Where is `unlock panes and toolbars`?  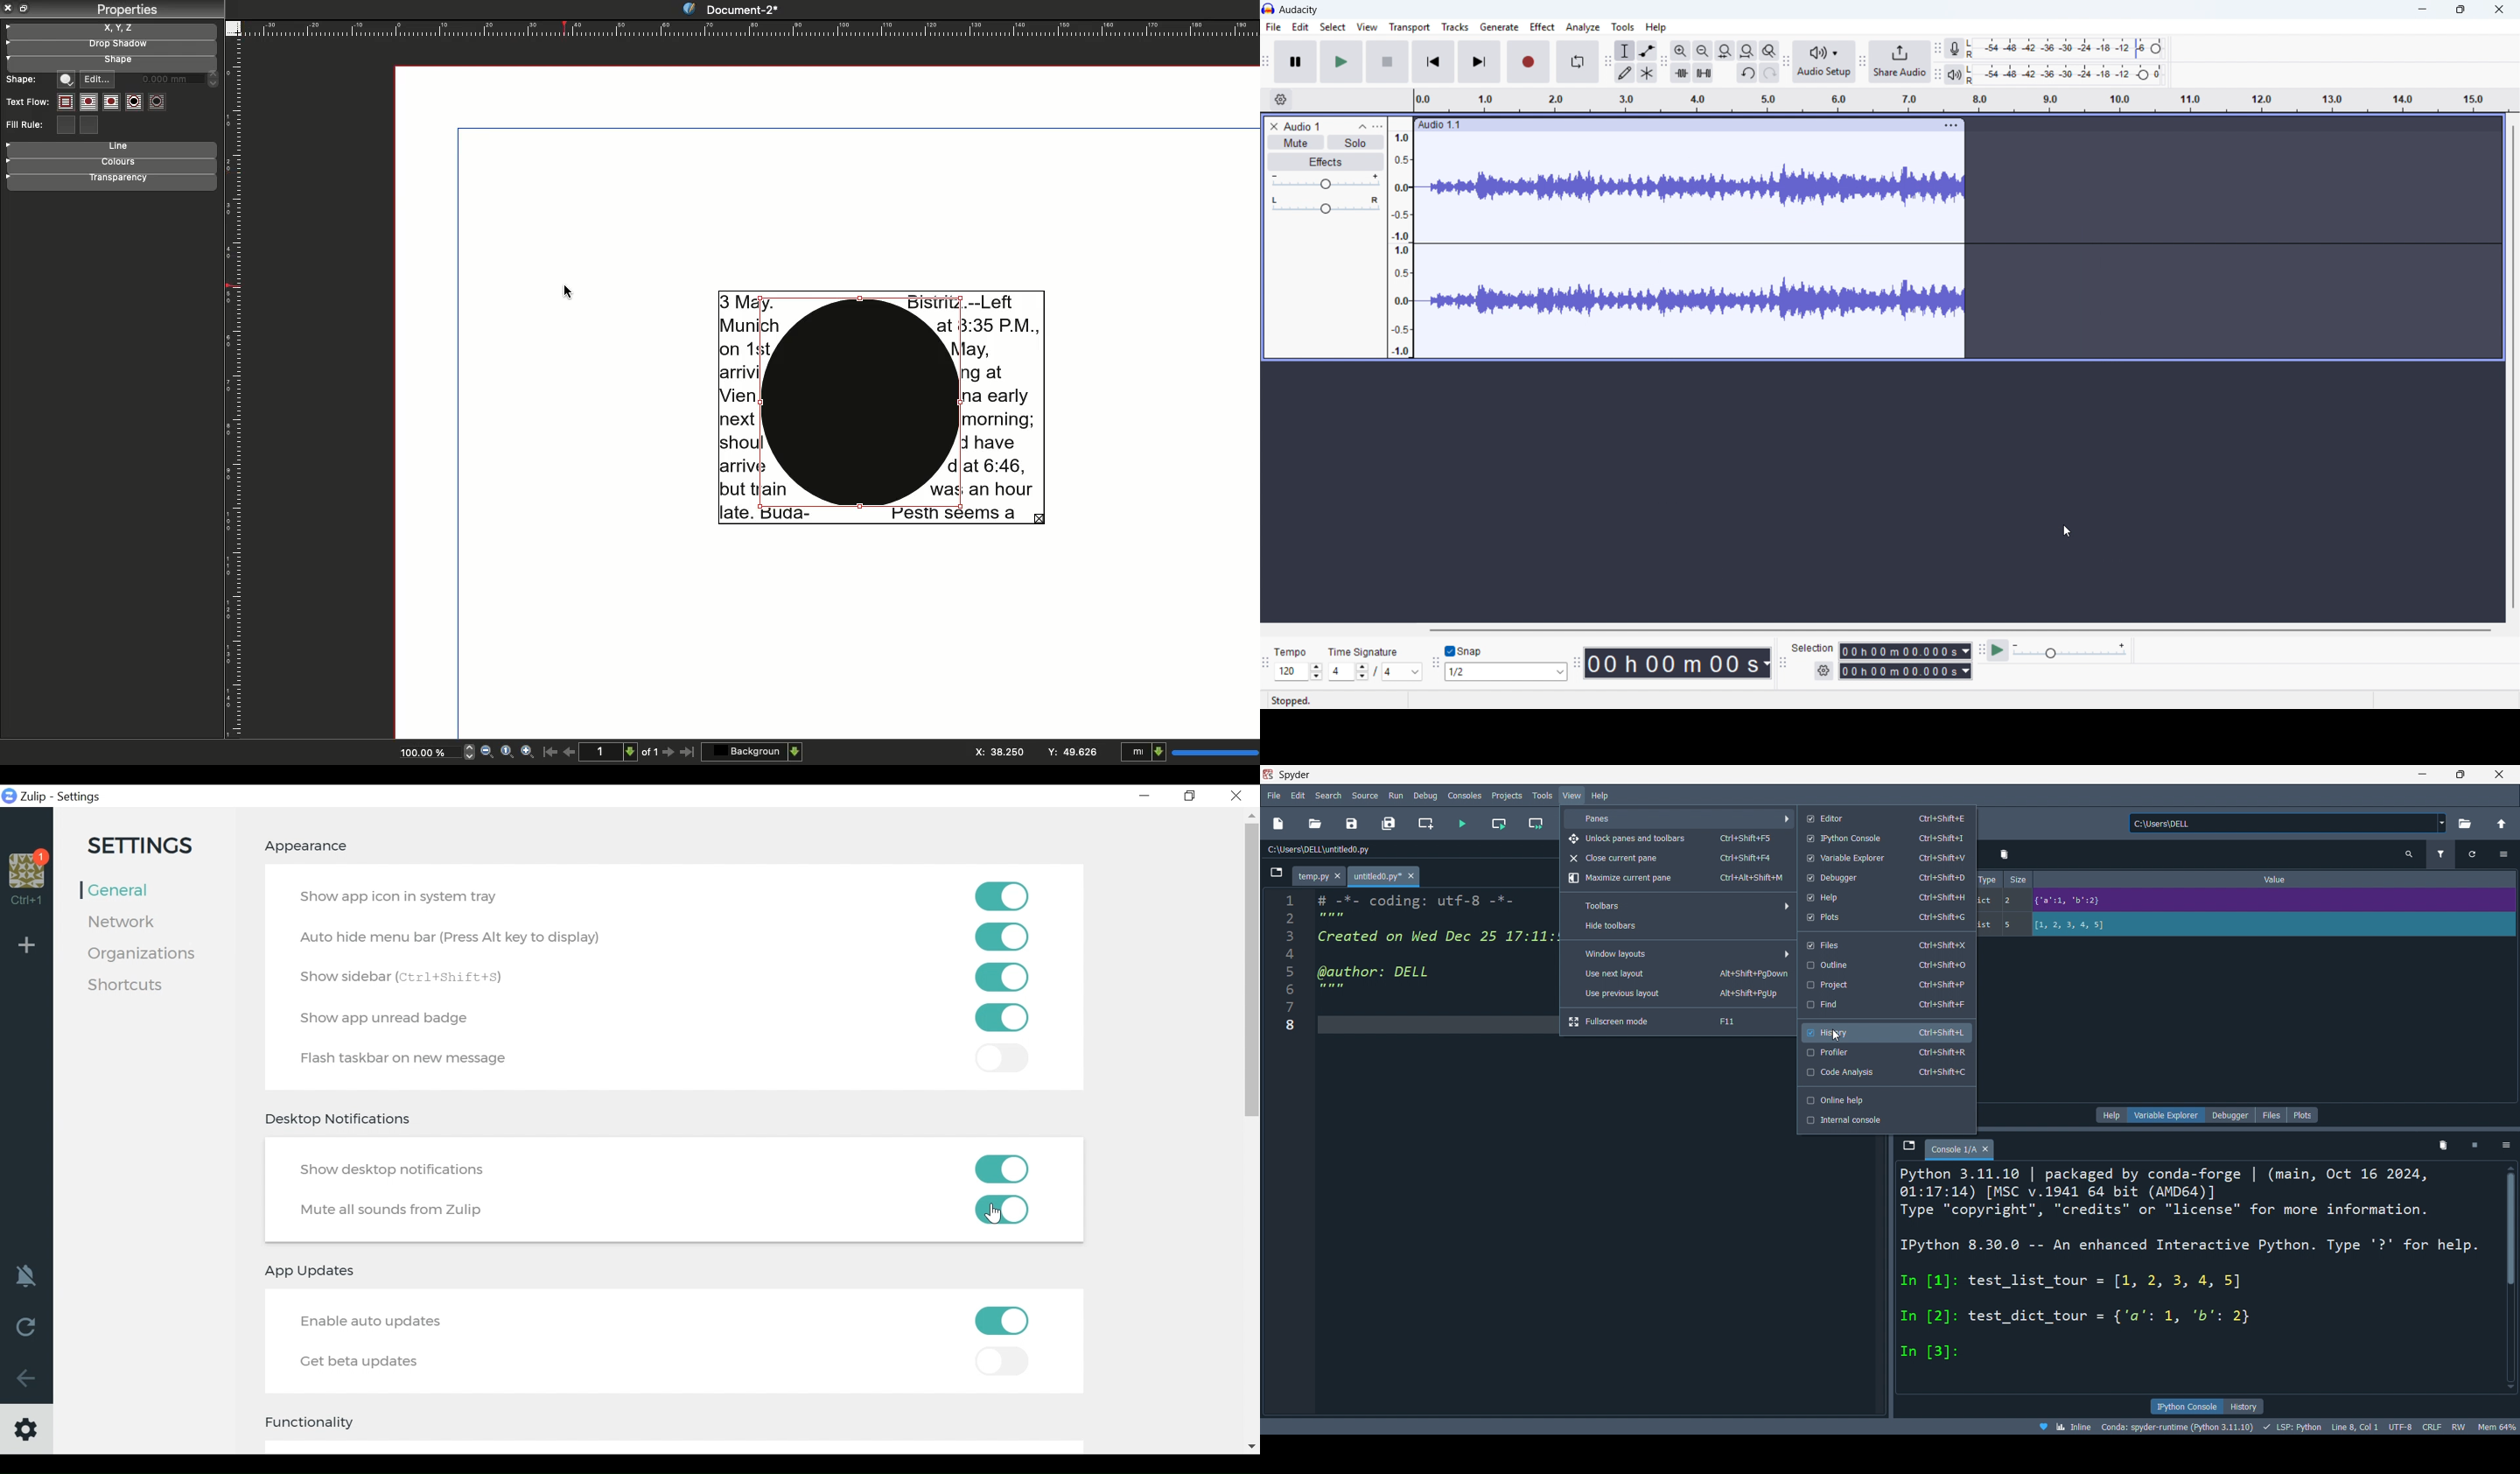 unlock panes and toolbars is located at coordinates (1678, 839).